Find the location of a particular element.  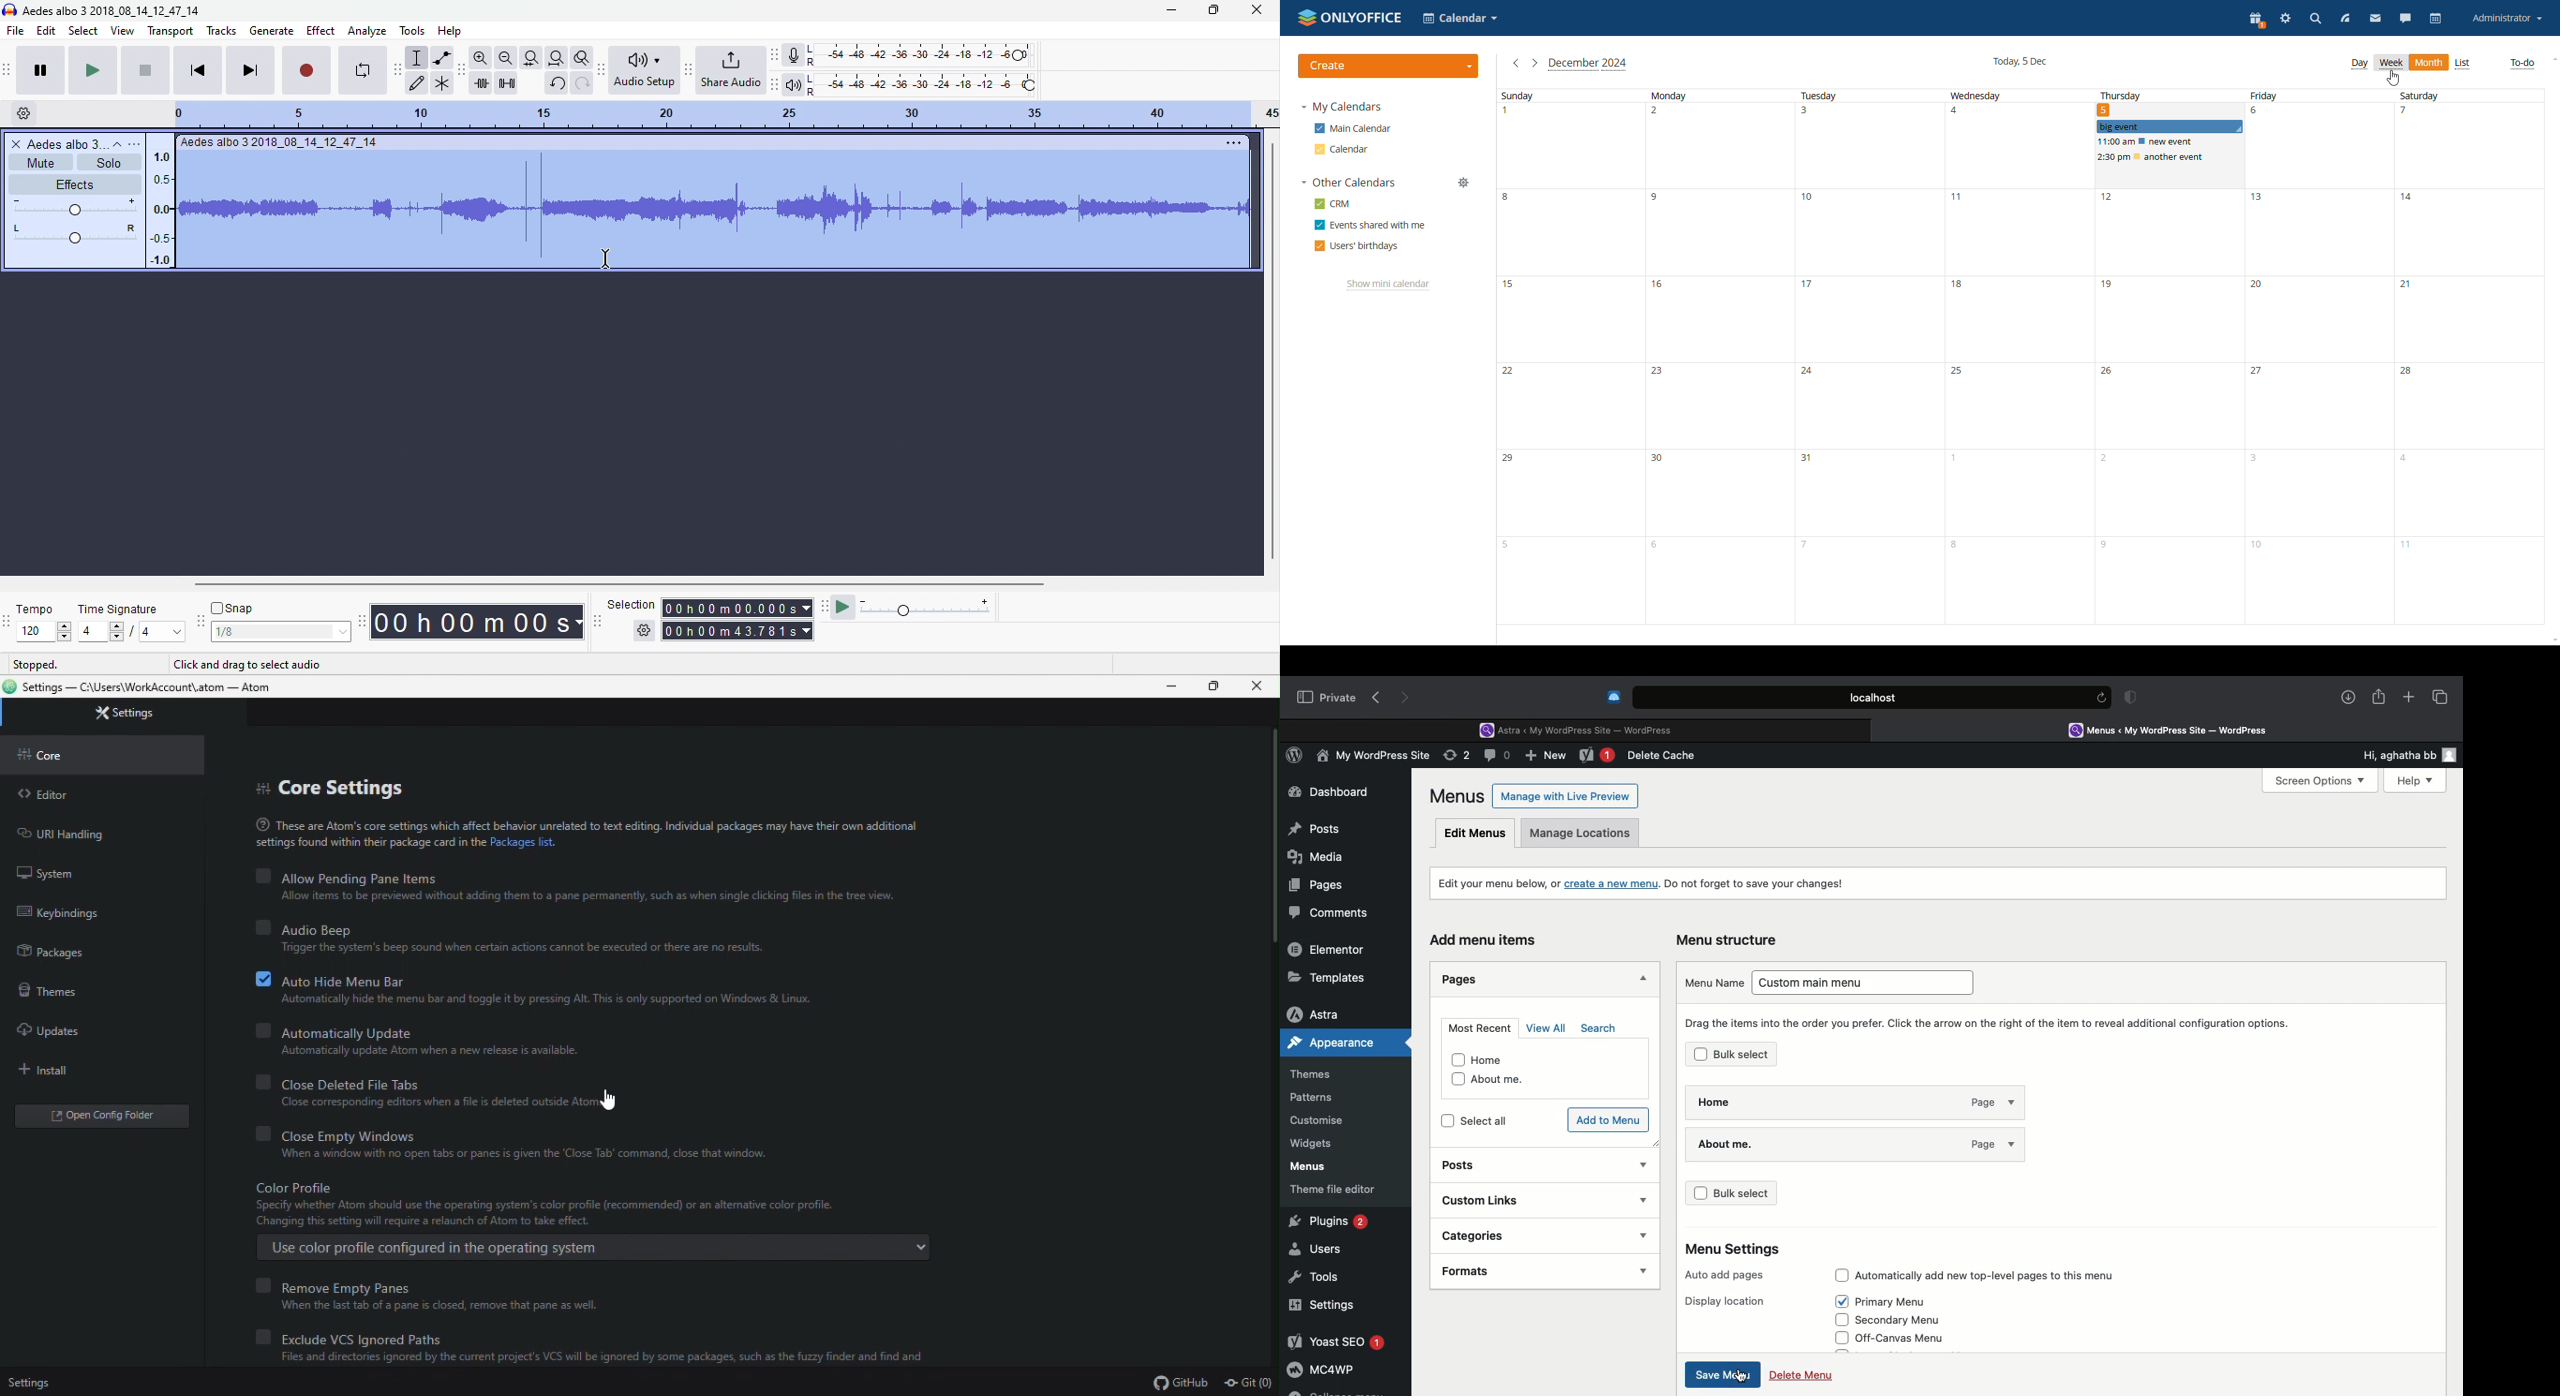

Cold turkey is located at coordinates (1615, 697).